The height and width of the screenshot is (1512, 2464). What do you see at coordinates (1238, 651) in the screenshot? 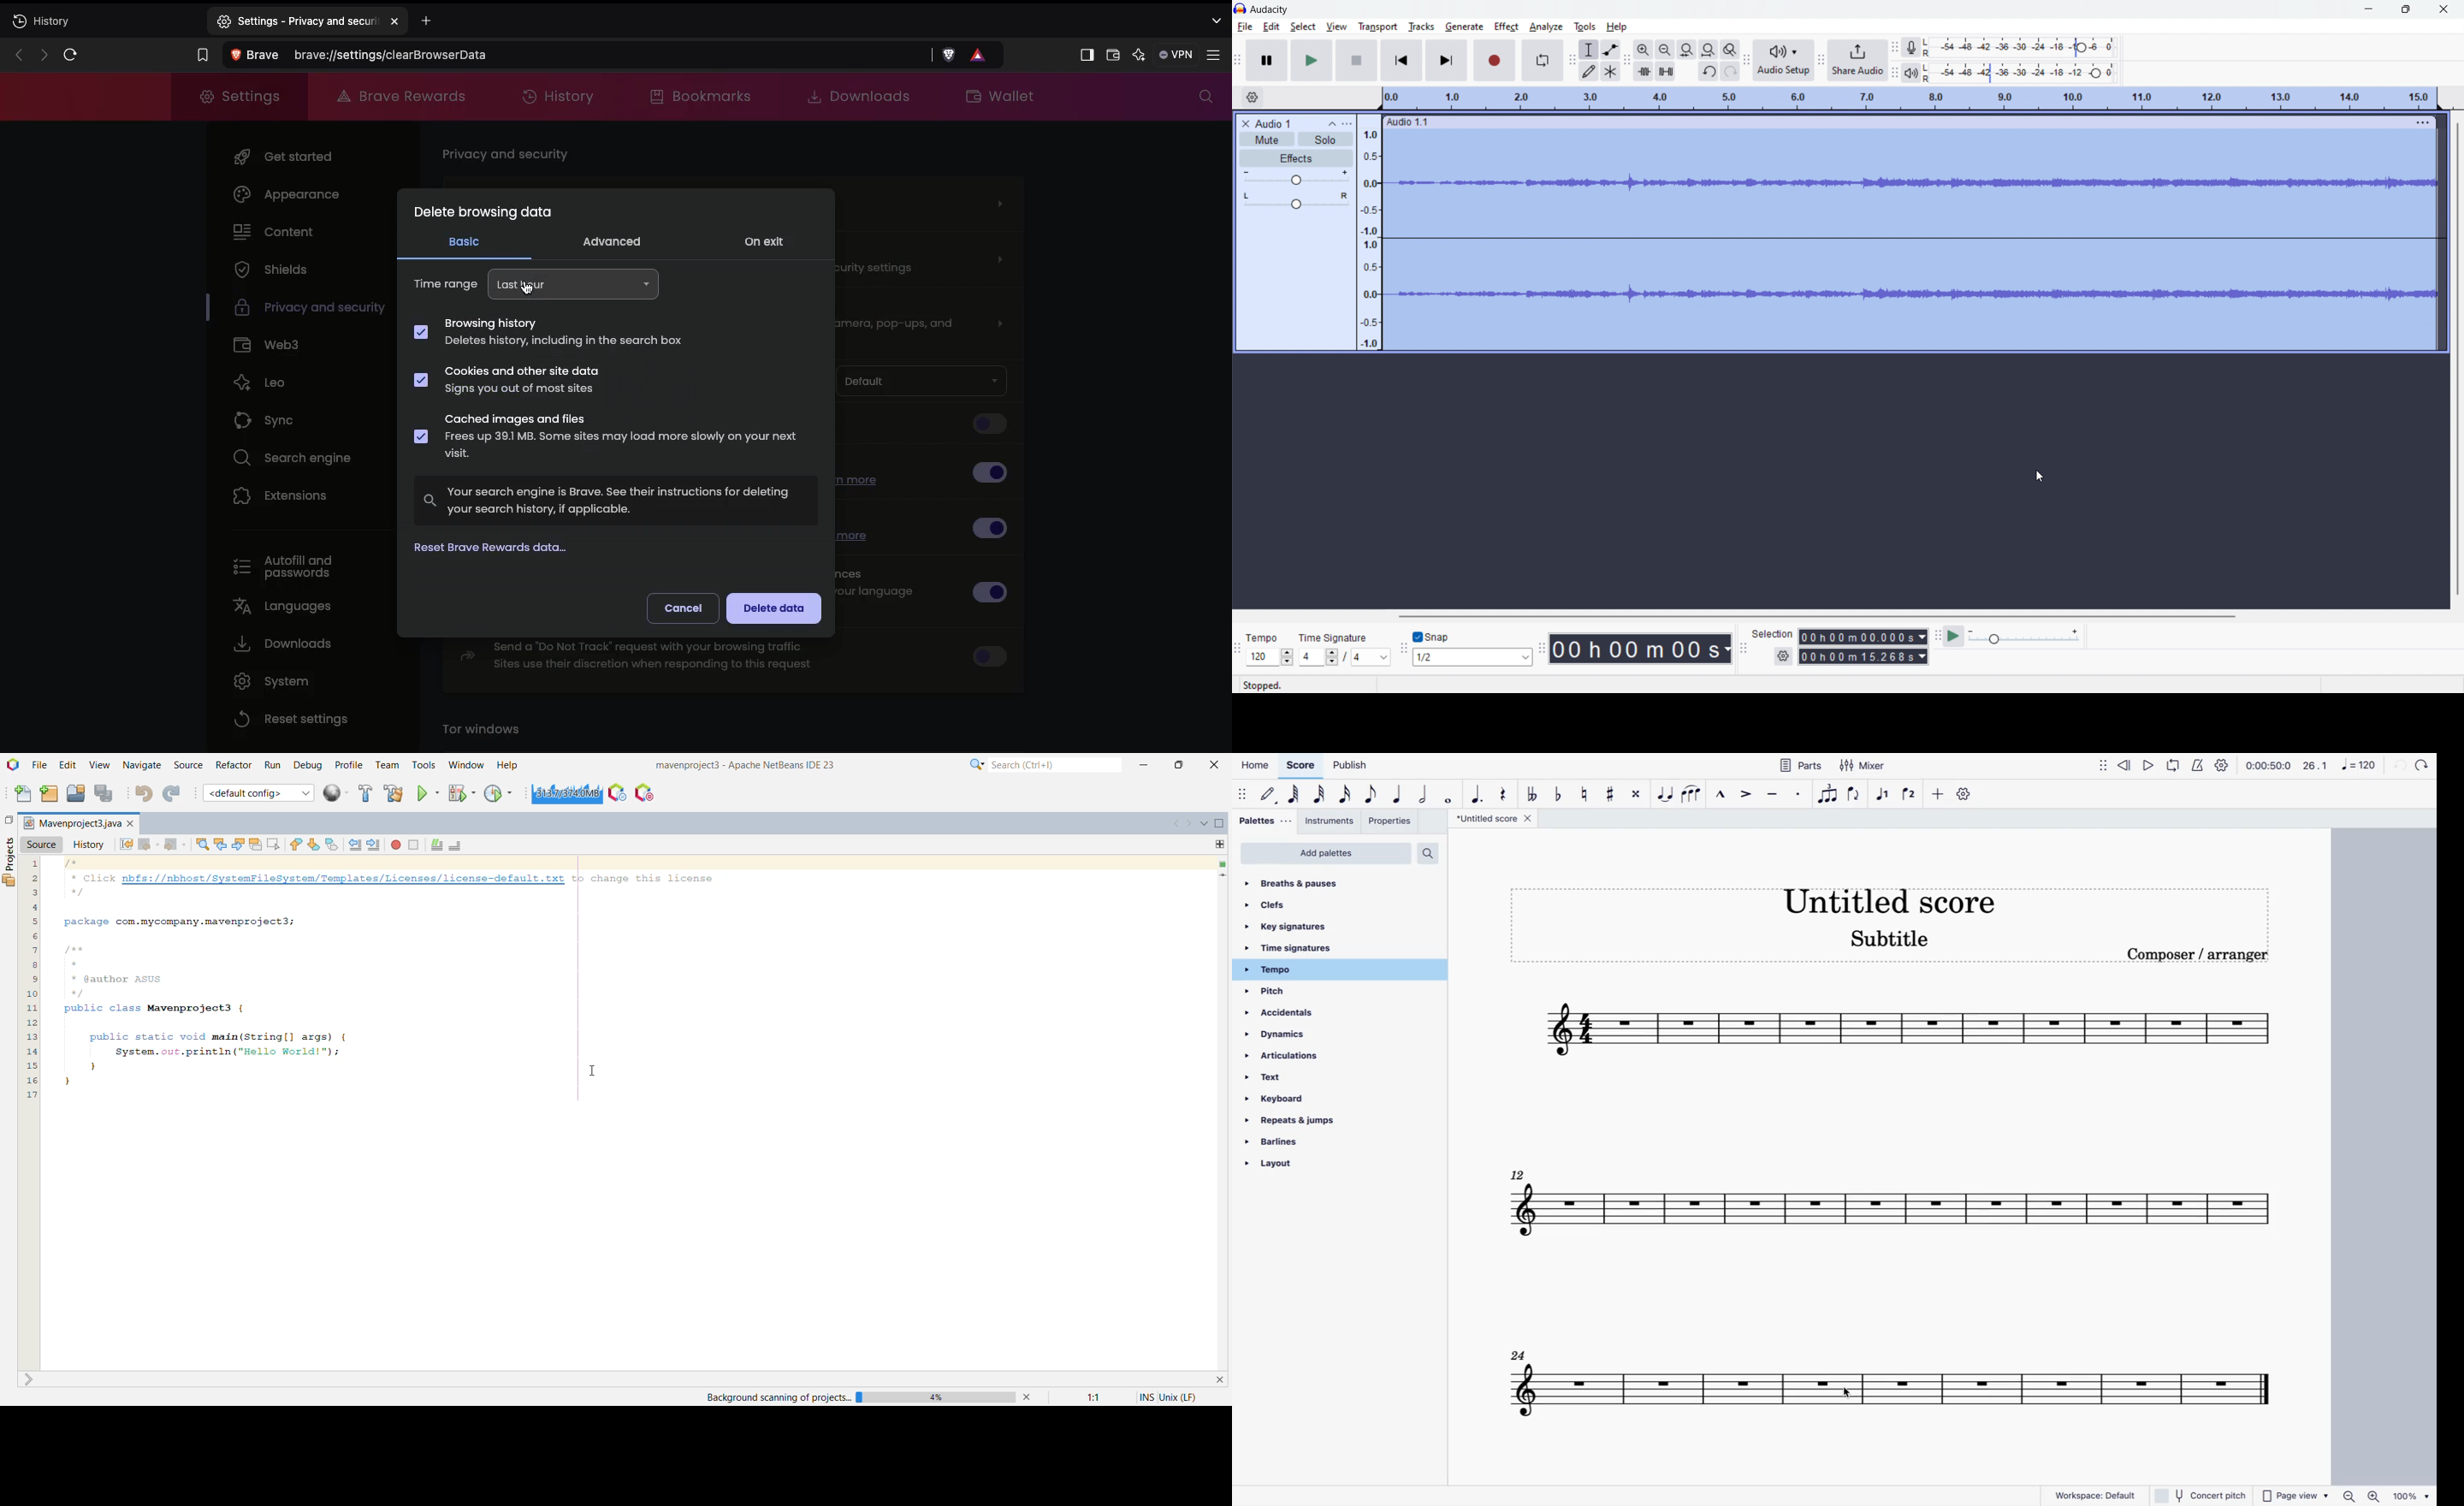
I see `time signature toolbar` at bounding box center [1238, 651].